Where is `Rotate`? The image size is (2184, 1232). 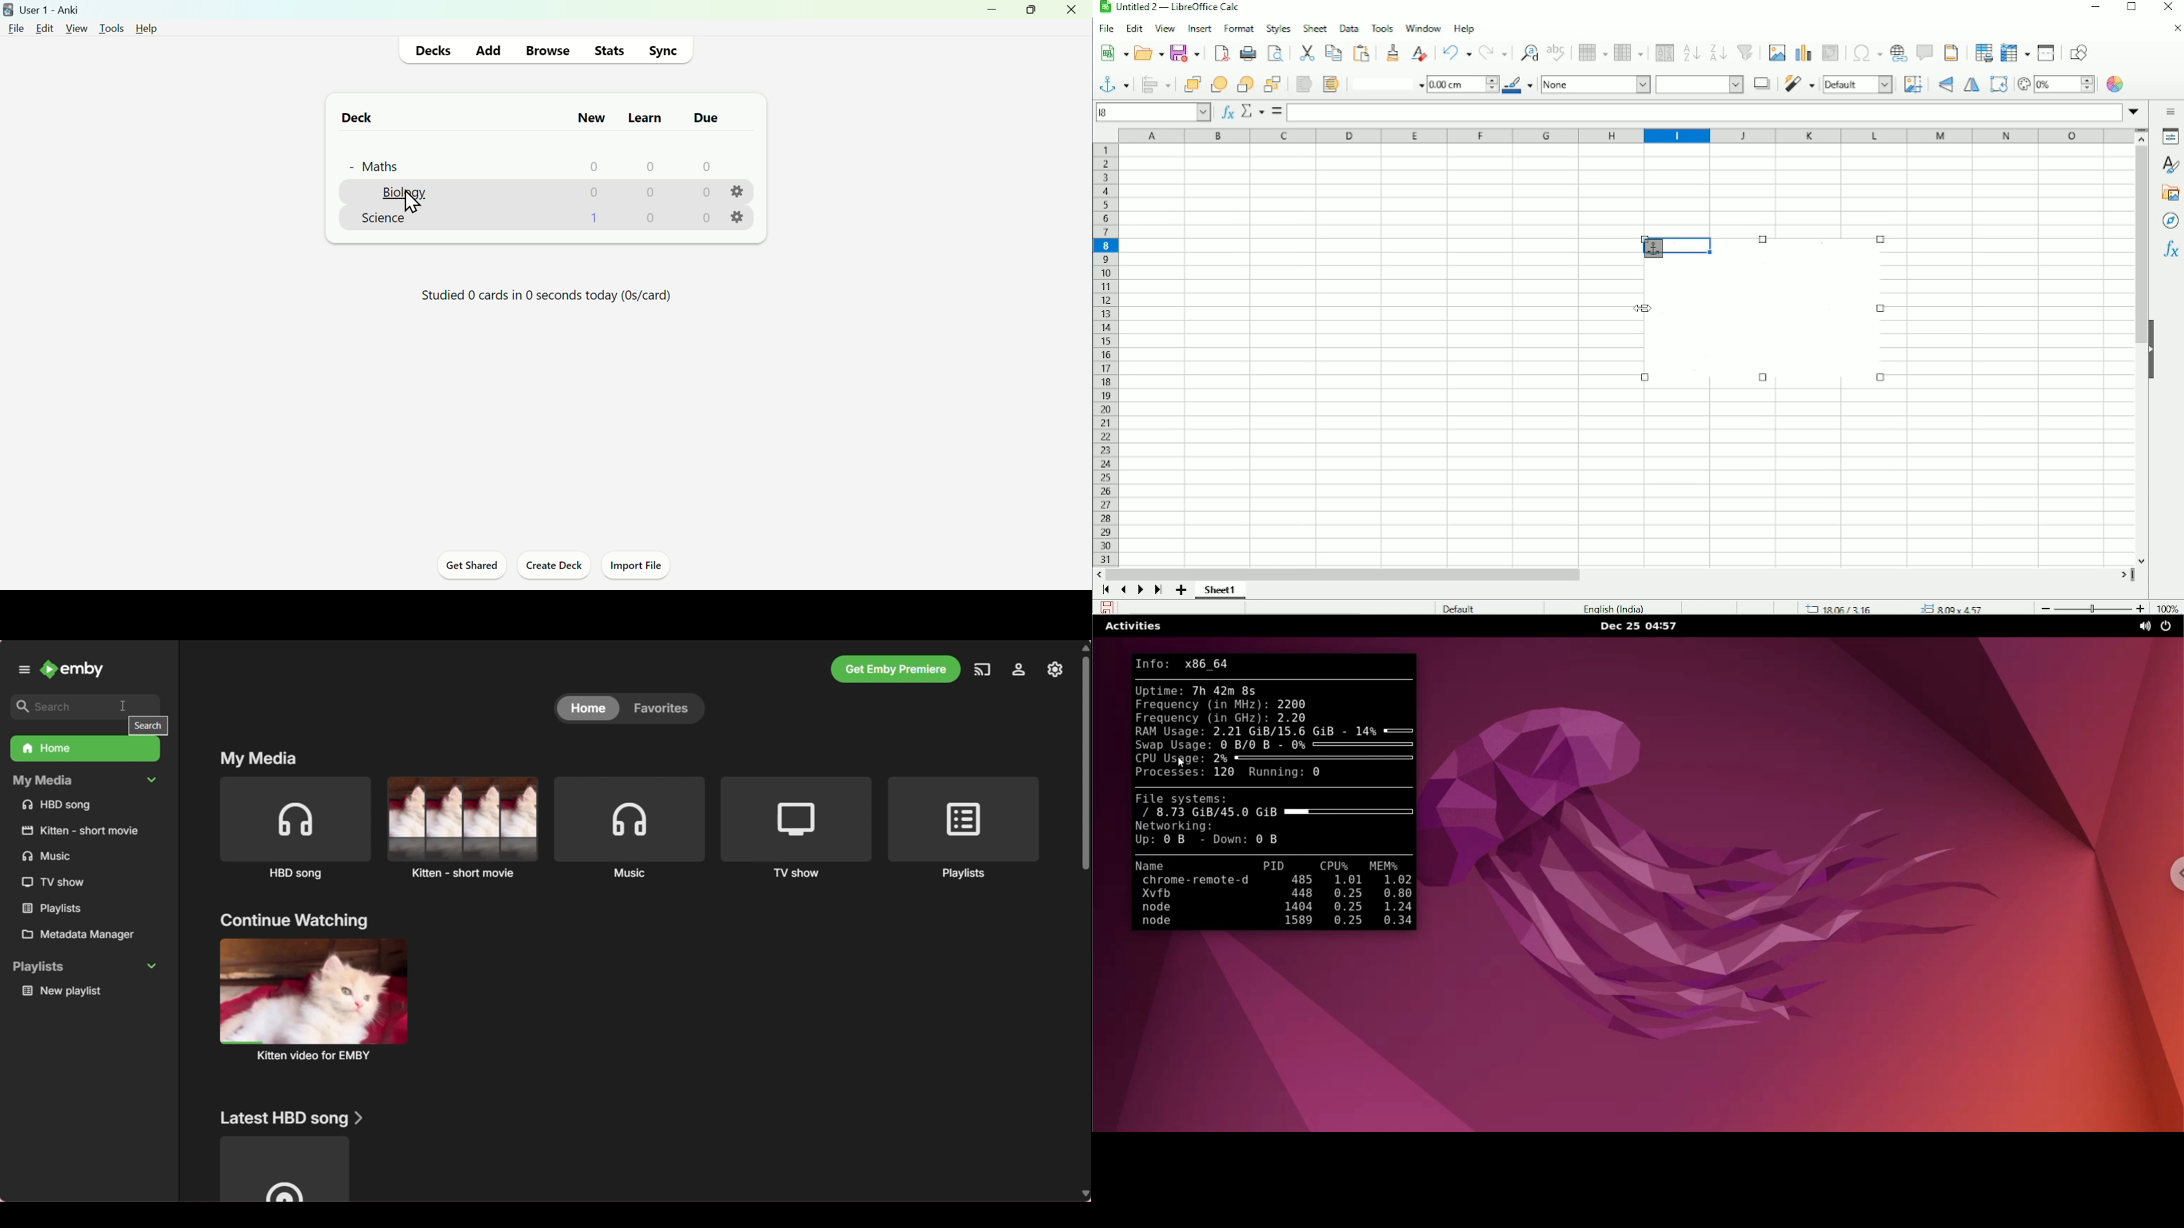
Rotate is located at coordinates (1998, 84).